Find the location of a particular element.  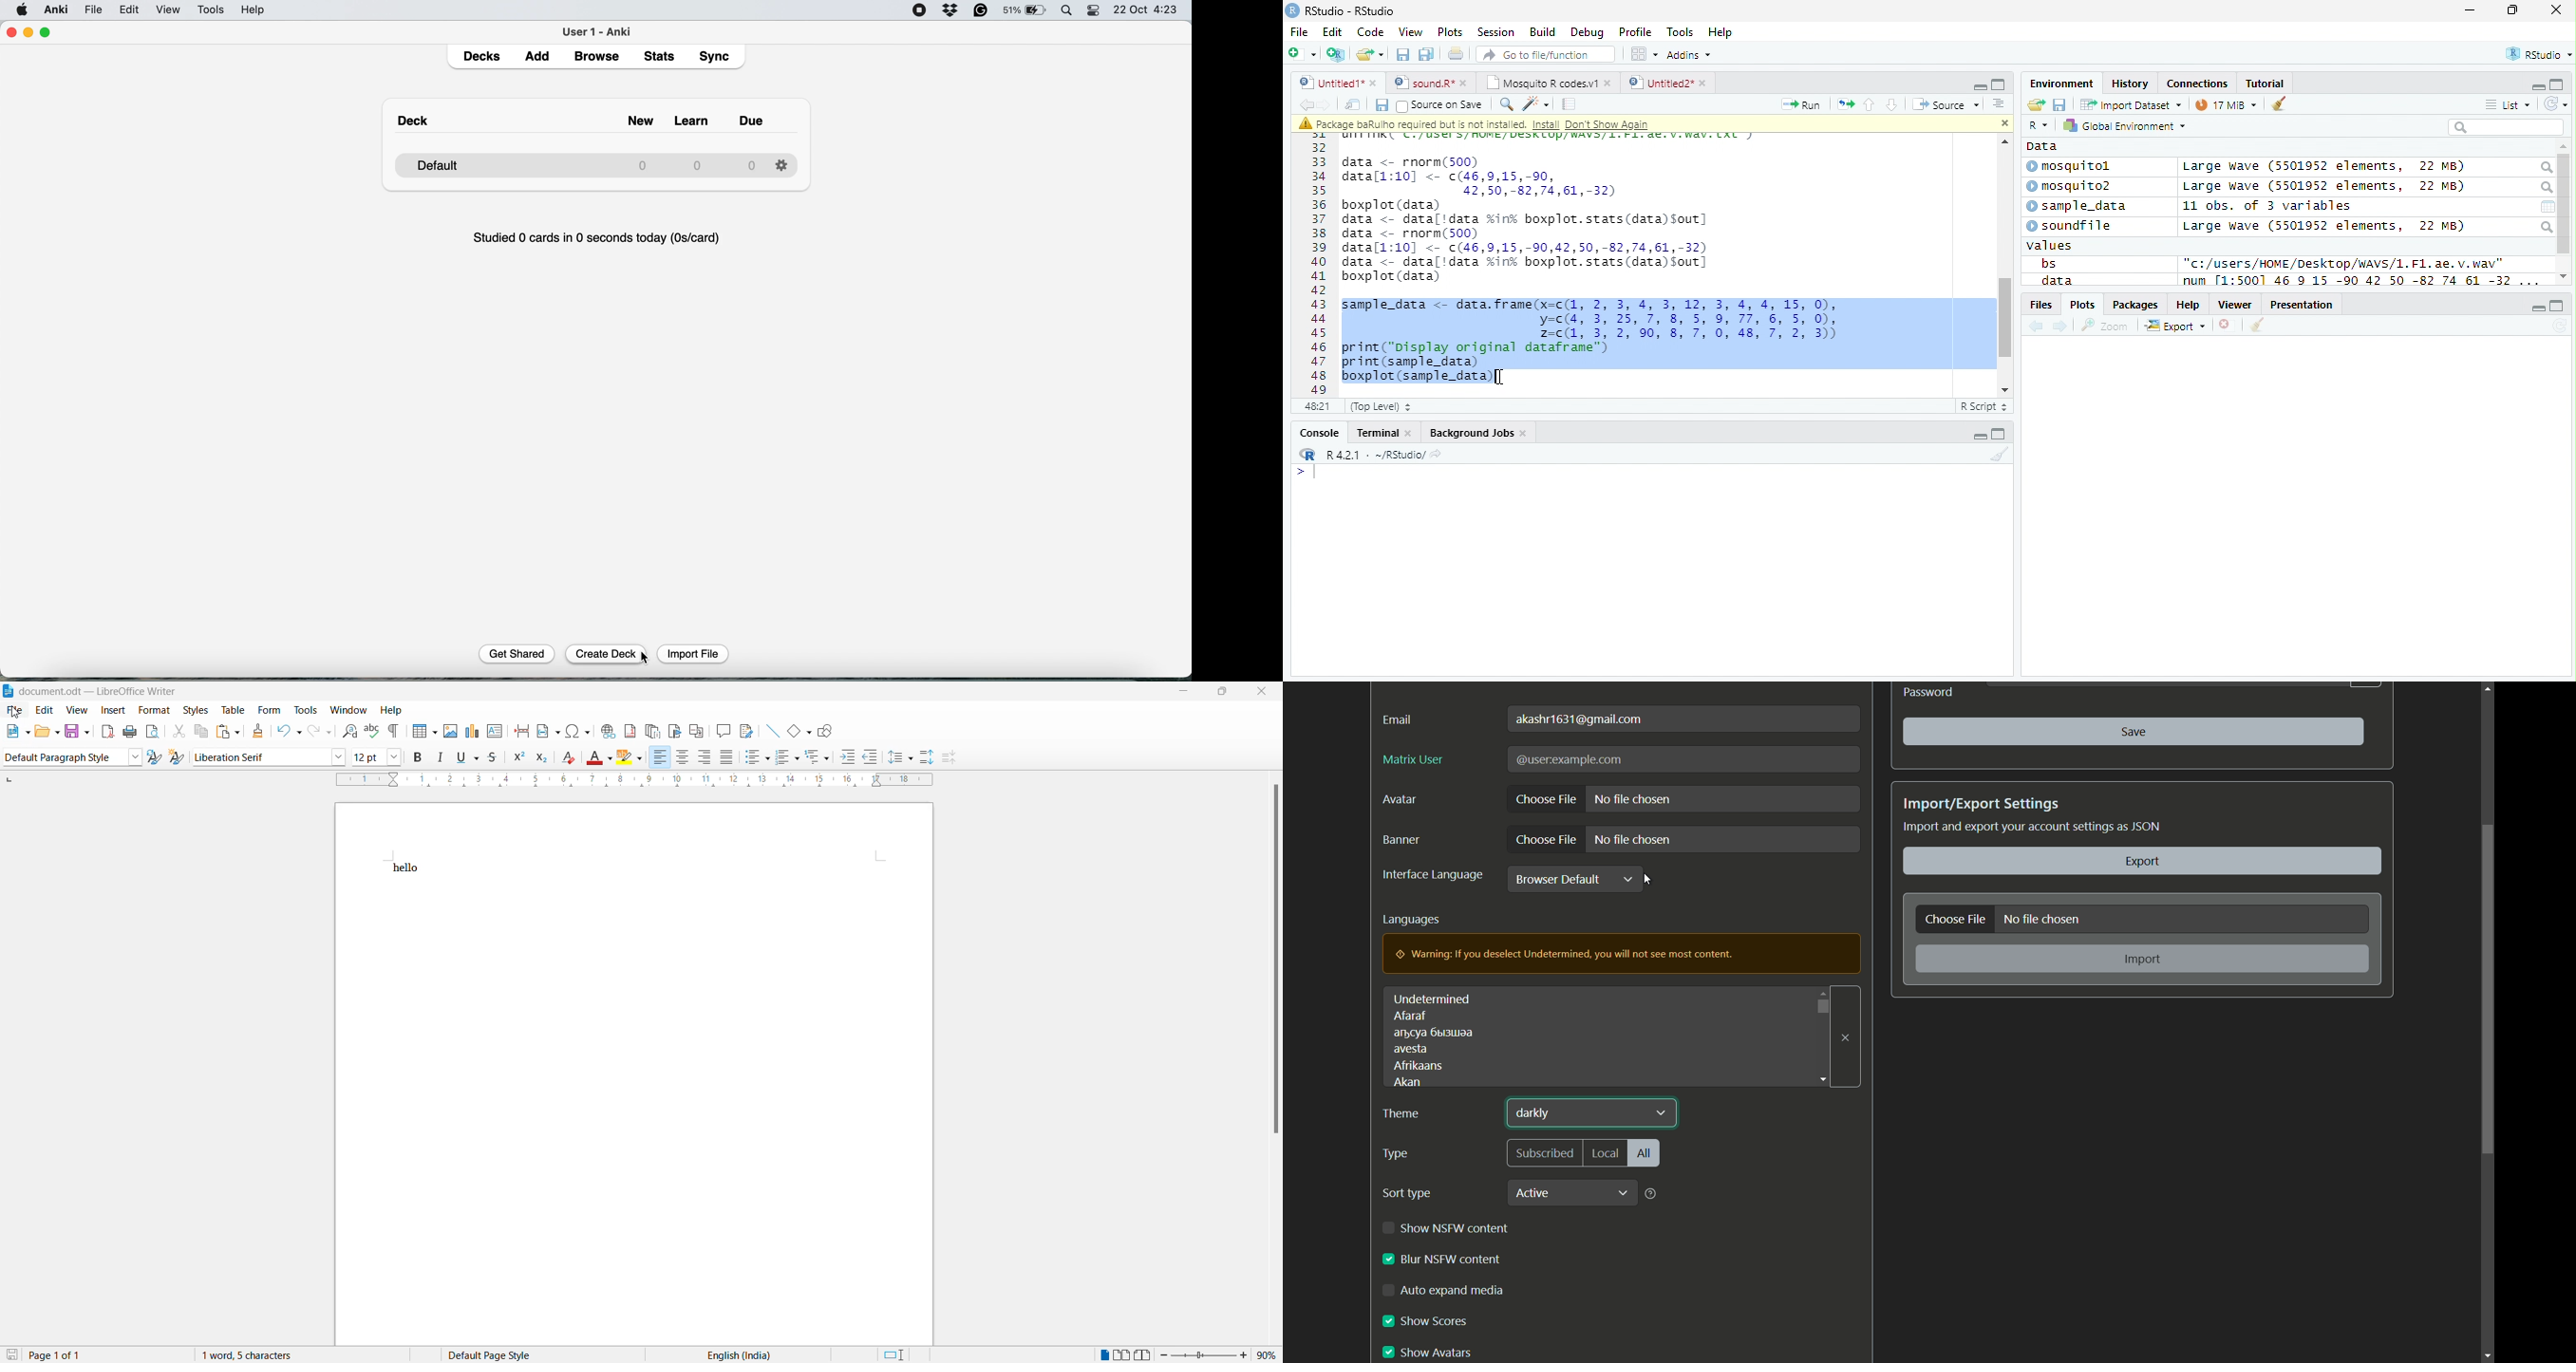

Insert table is located at coordinates (424, 732).